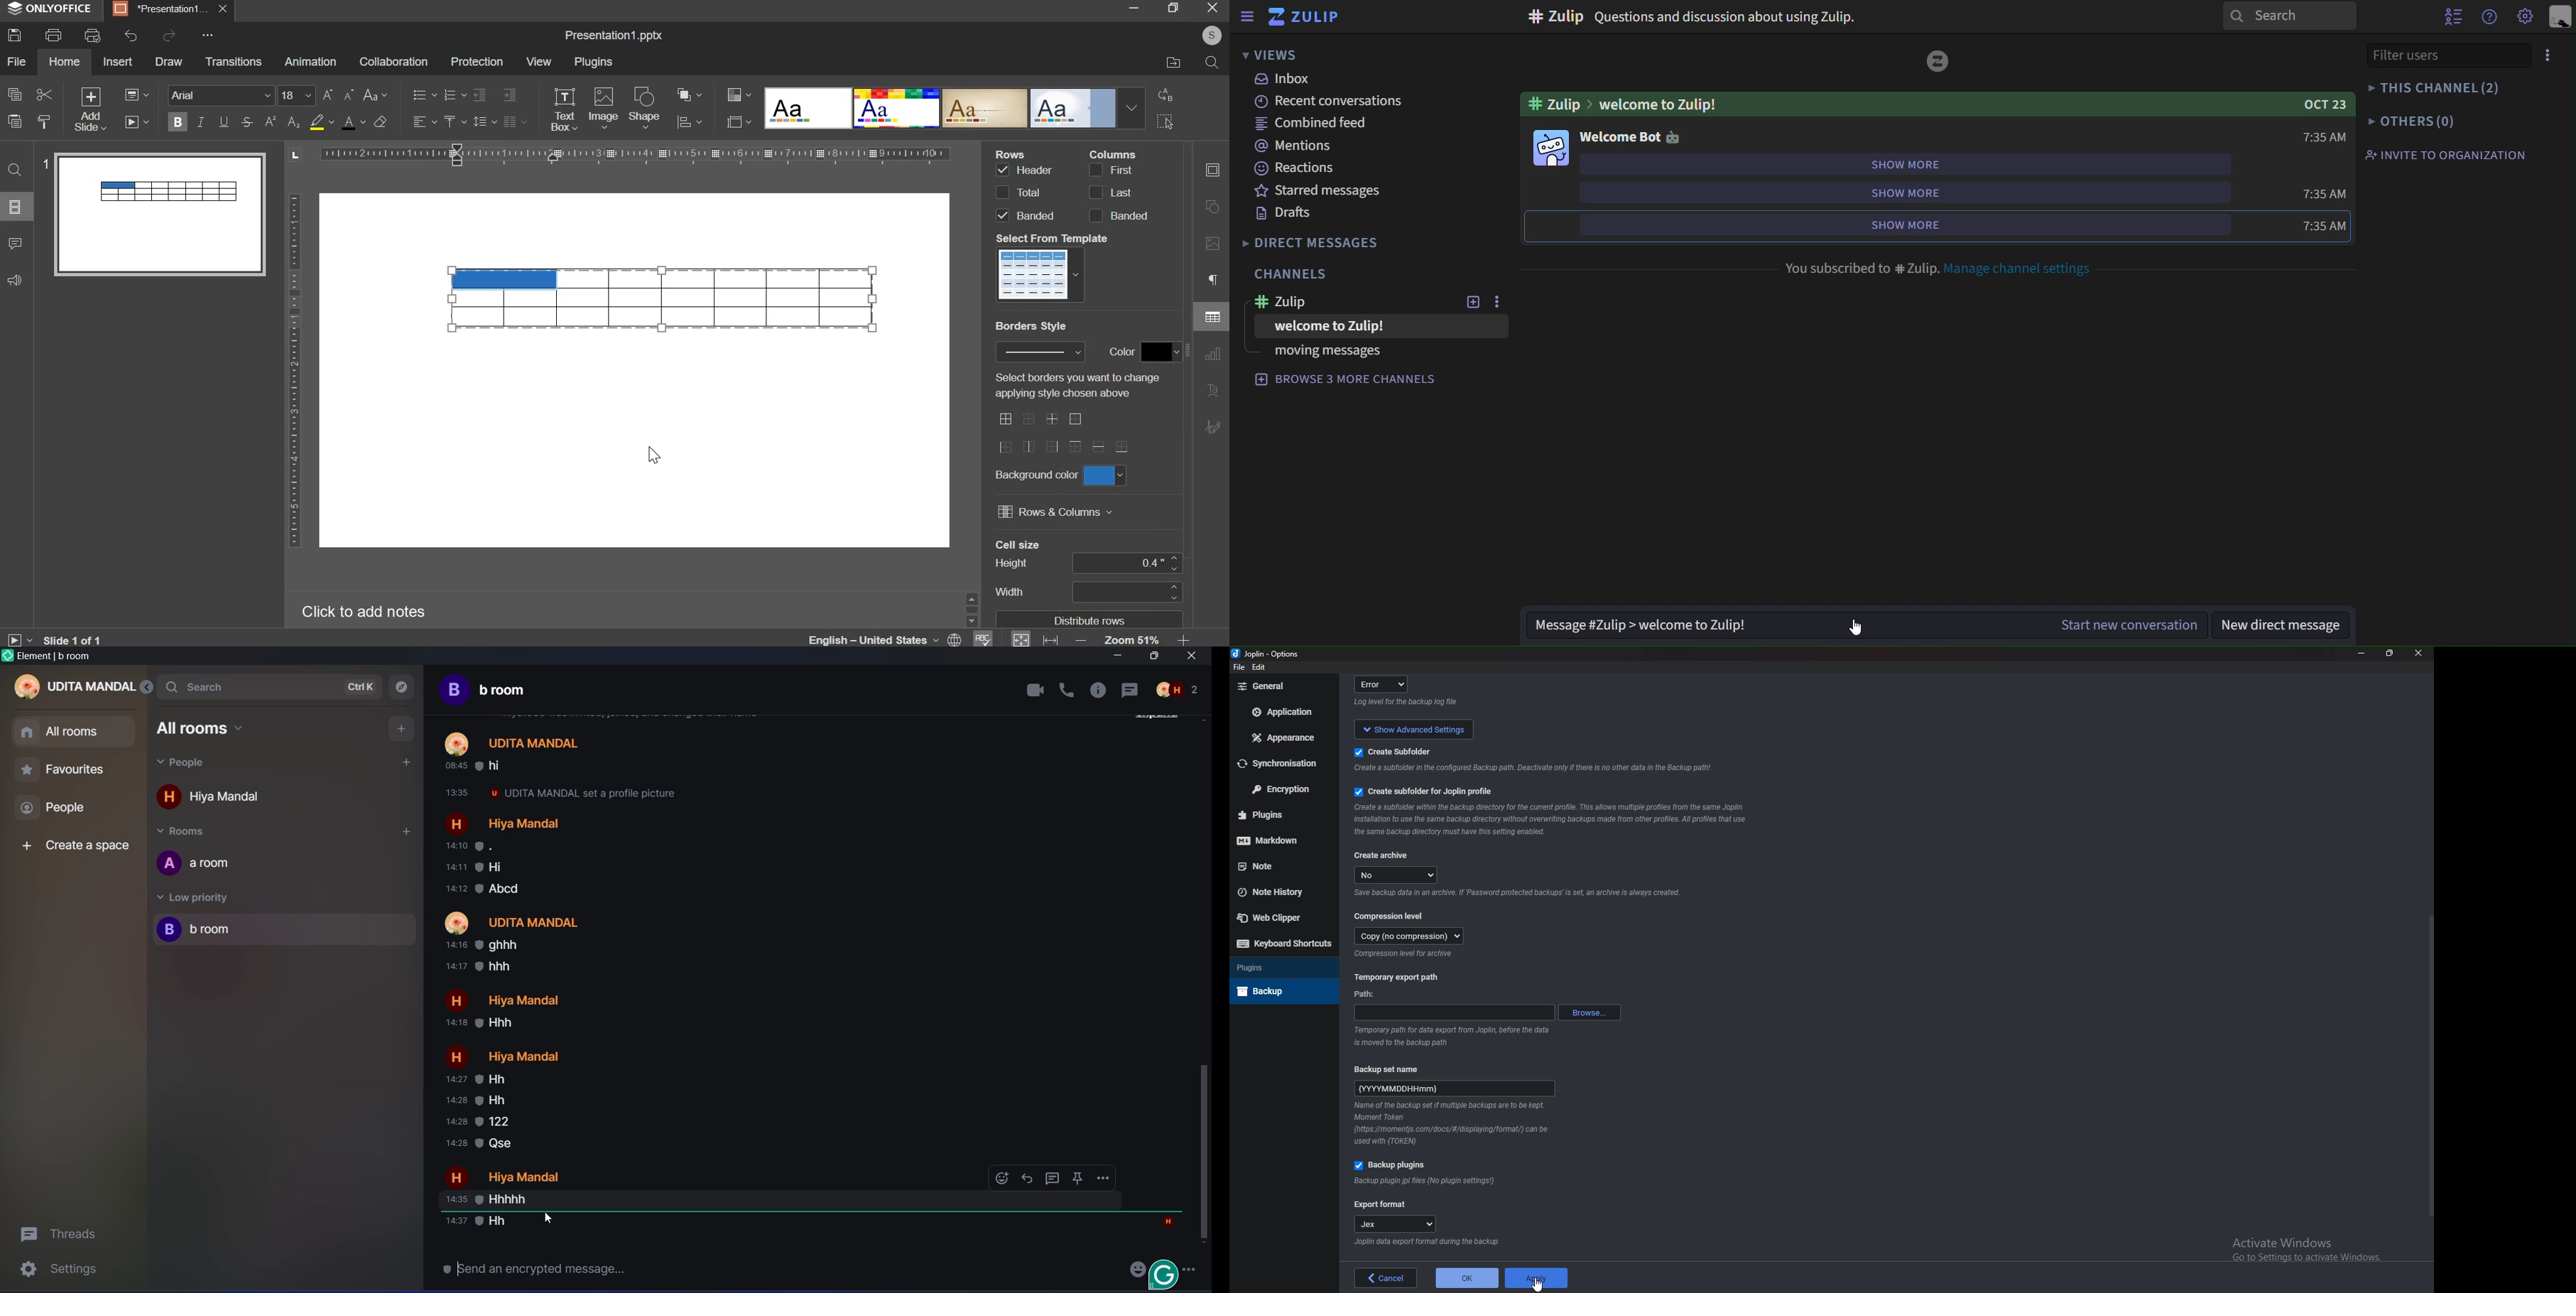  I want to click on zoom & fit, so click(1099, 638).